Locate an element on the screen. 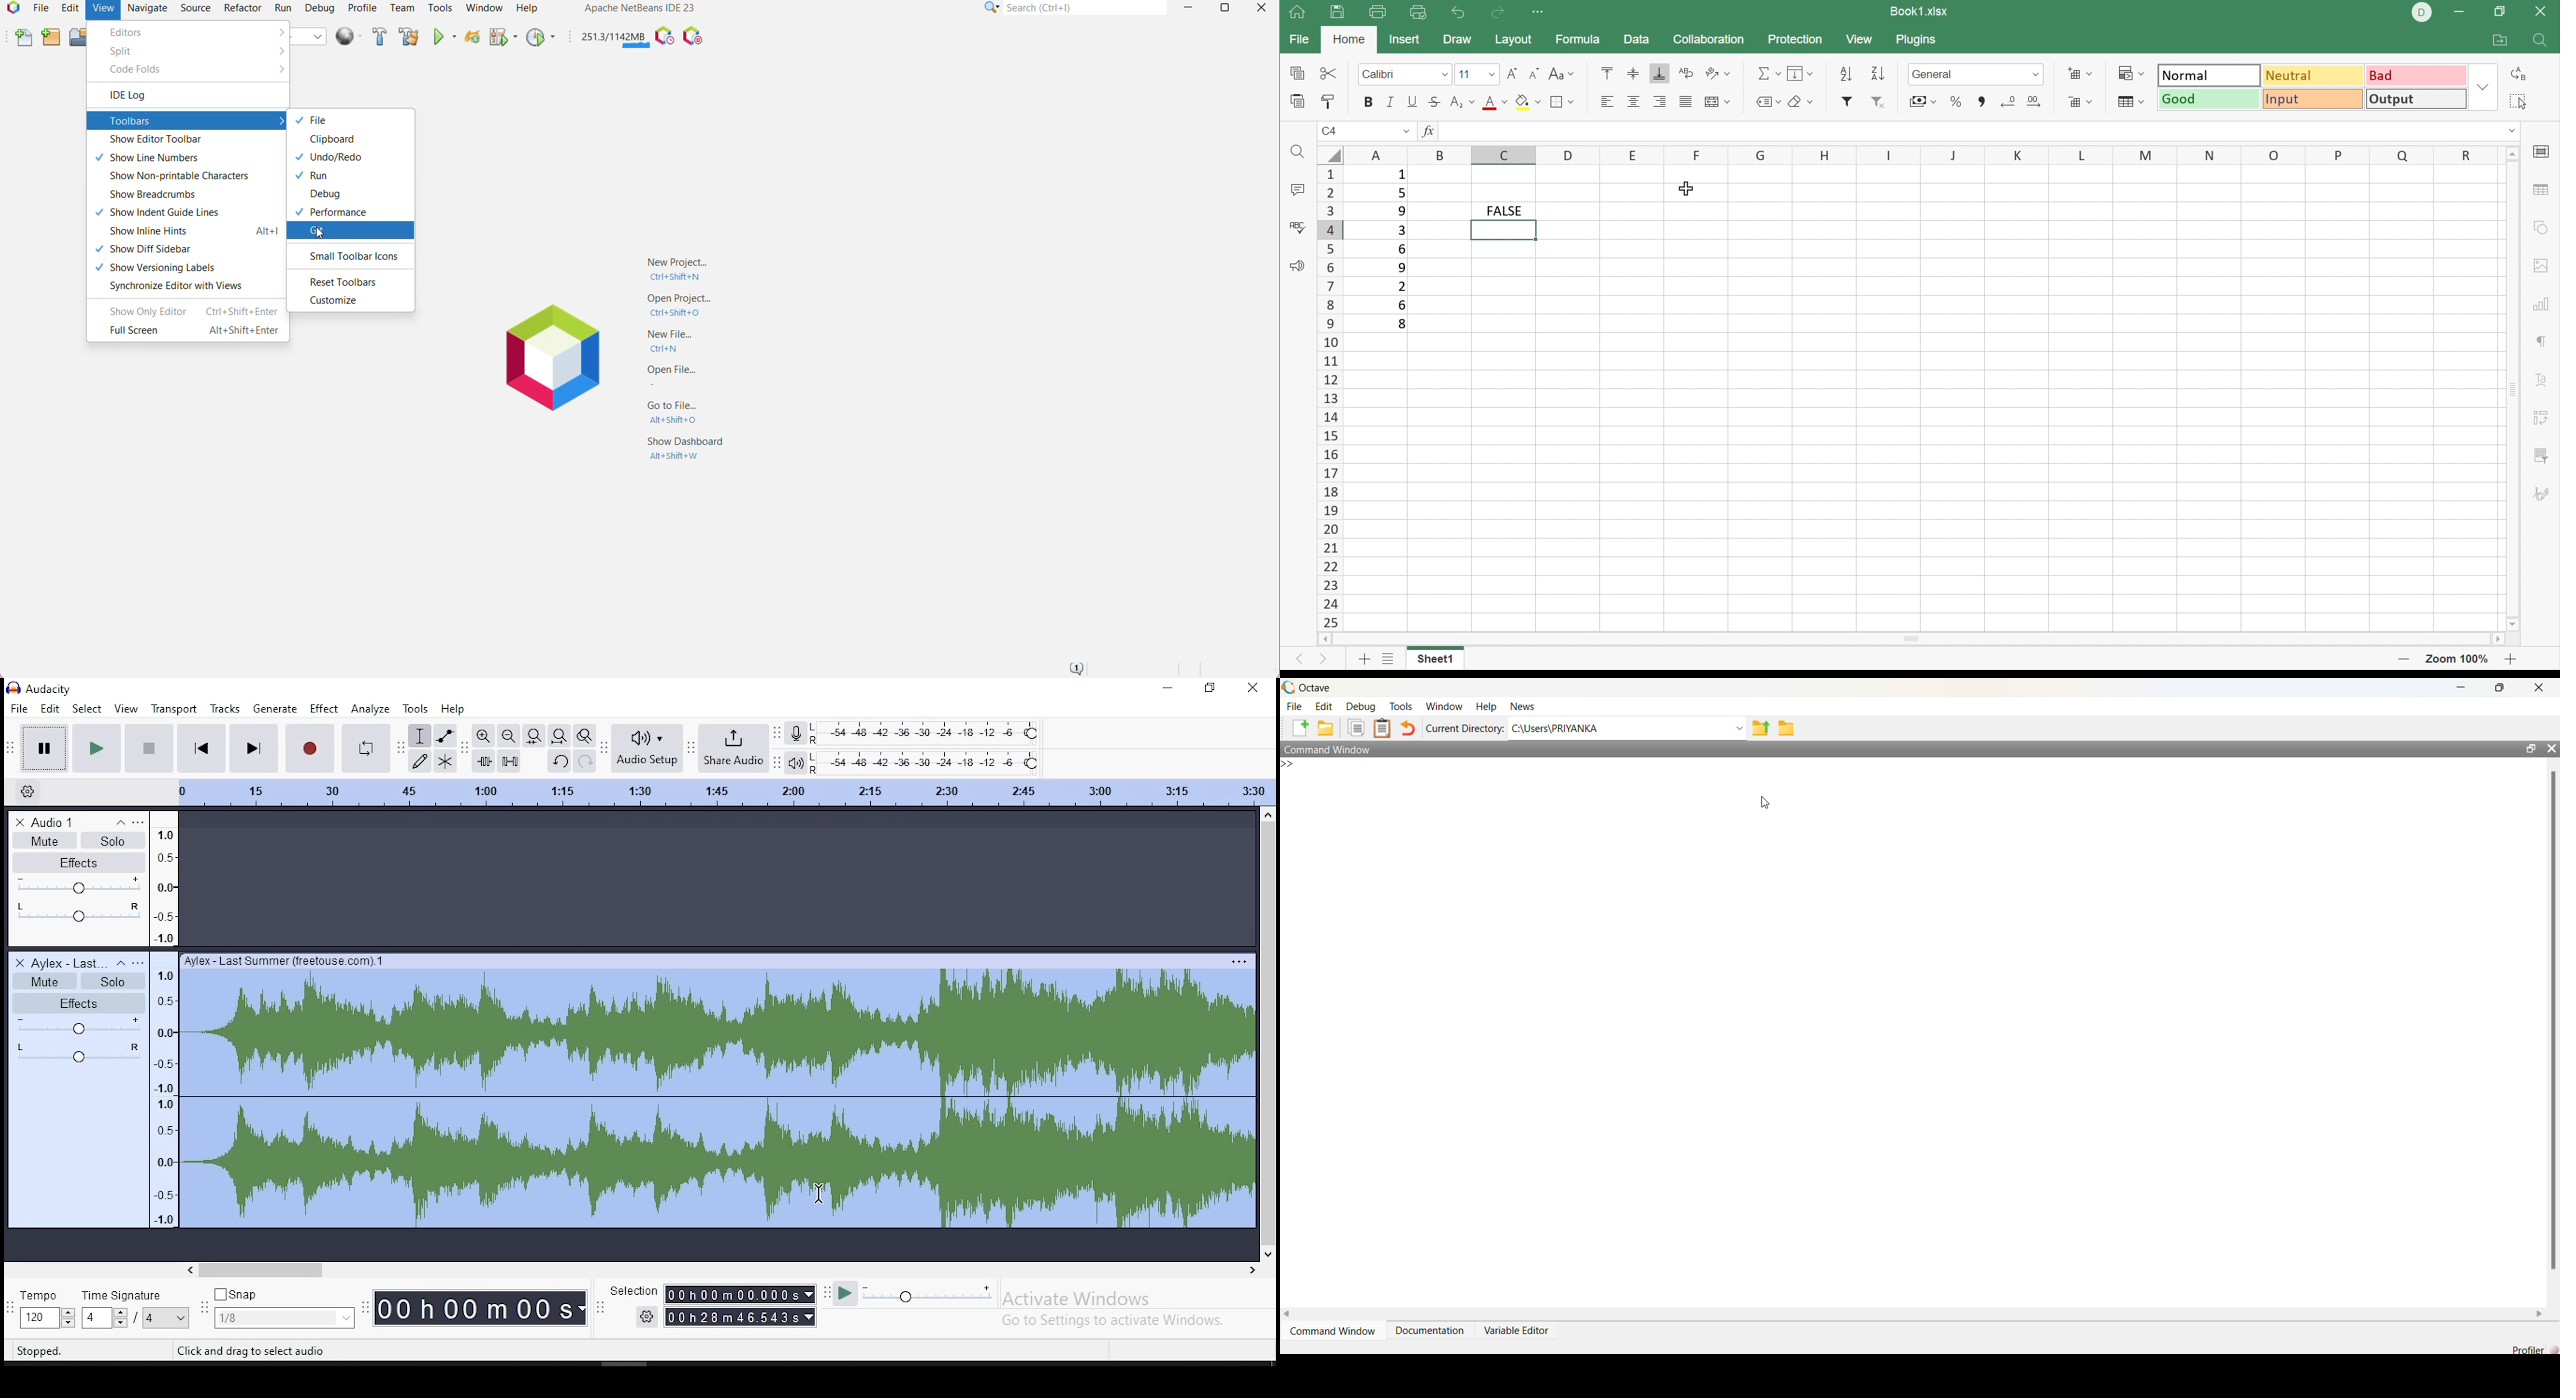 This screenshot has height=1400, width=2576. Copy style is located at coordinates (1327, 102).